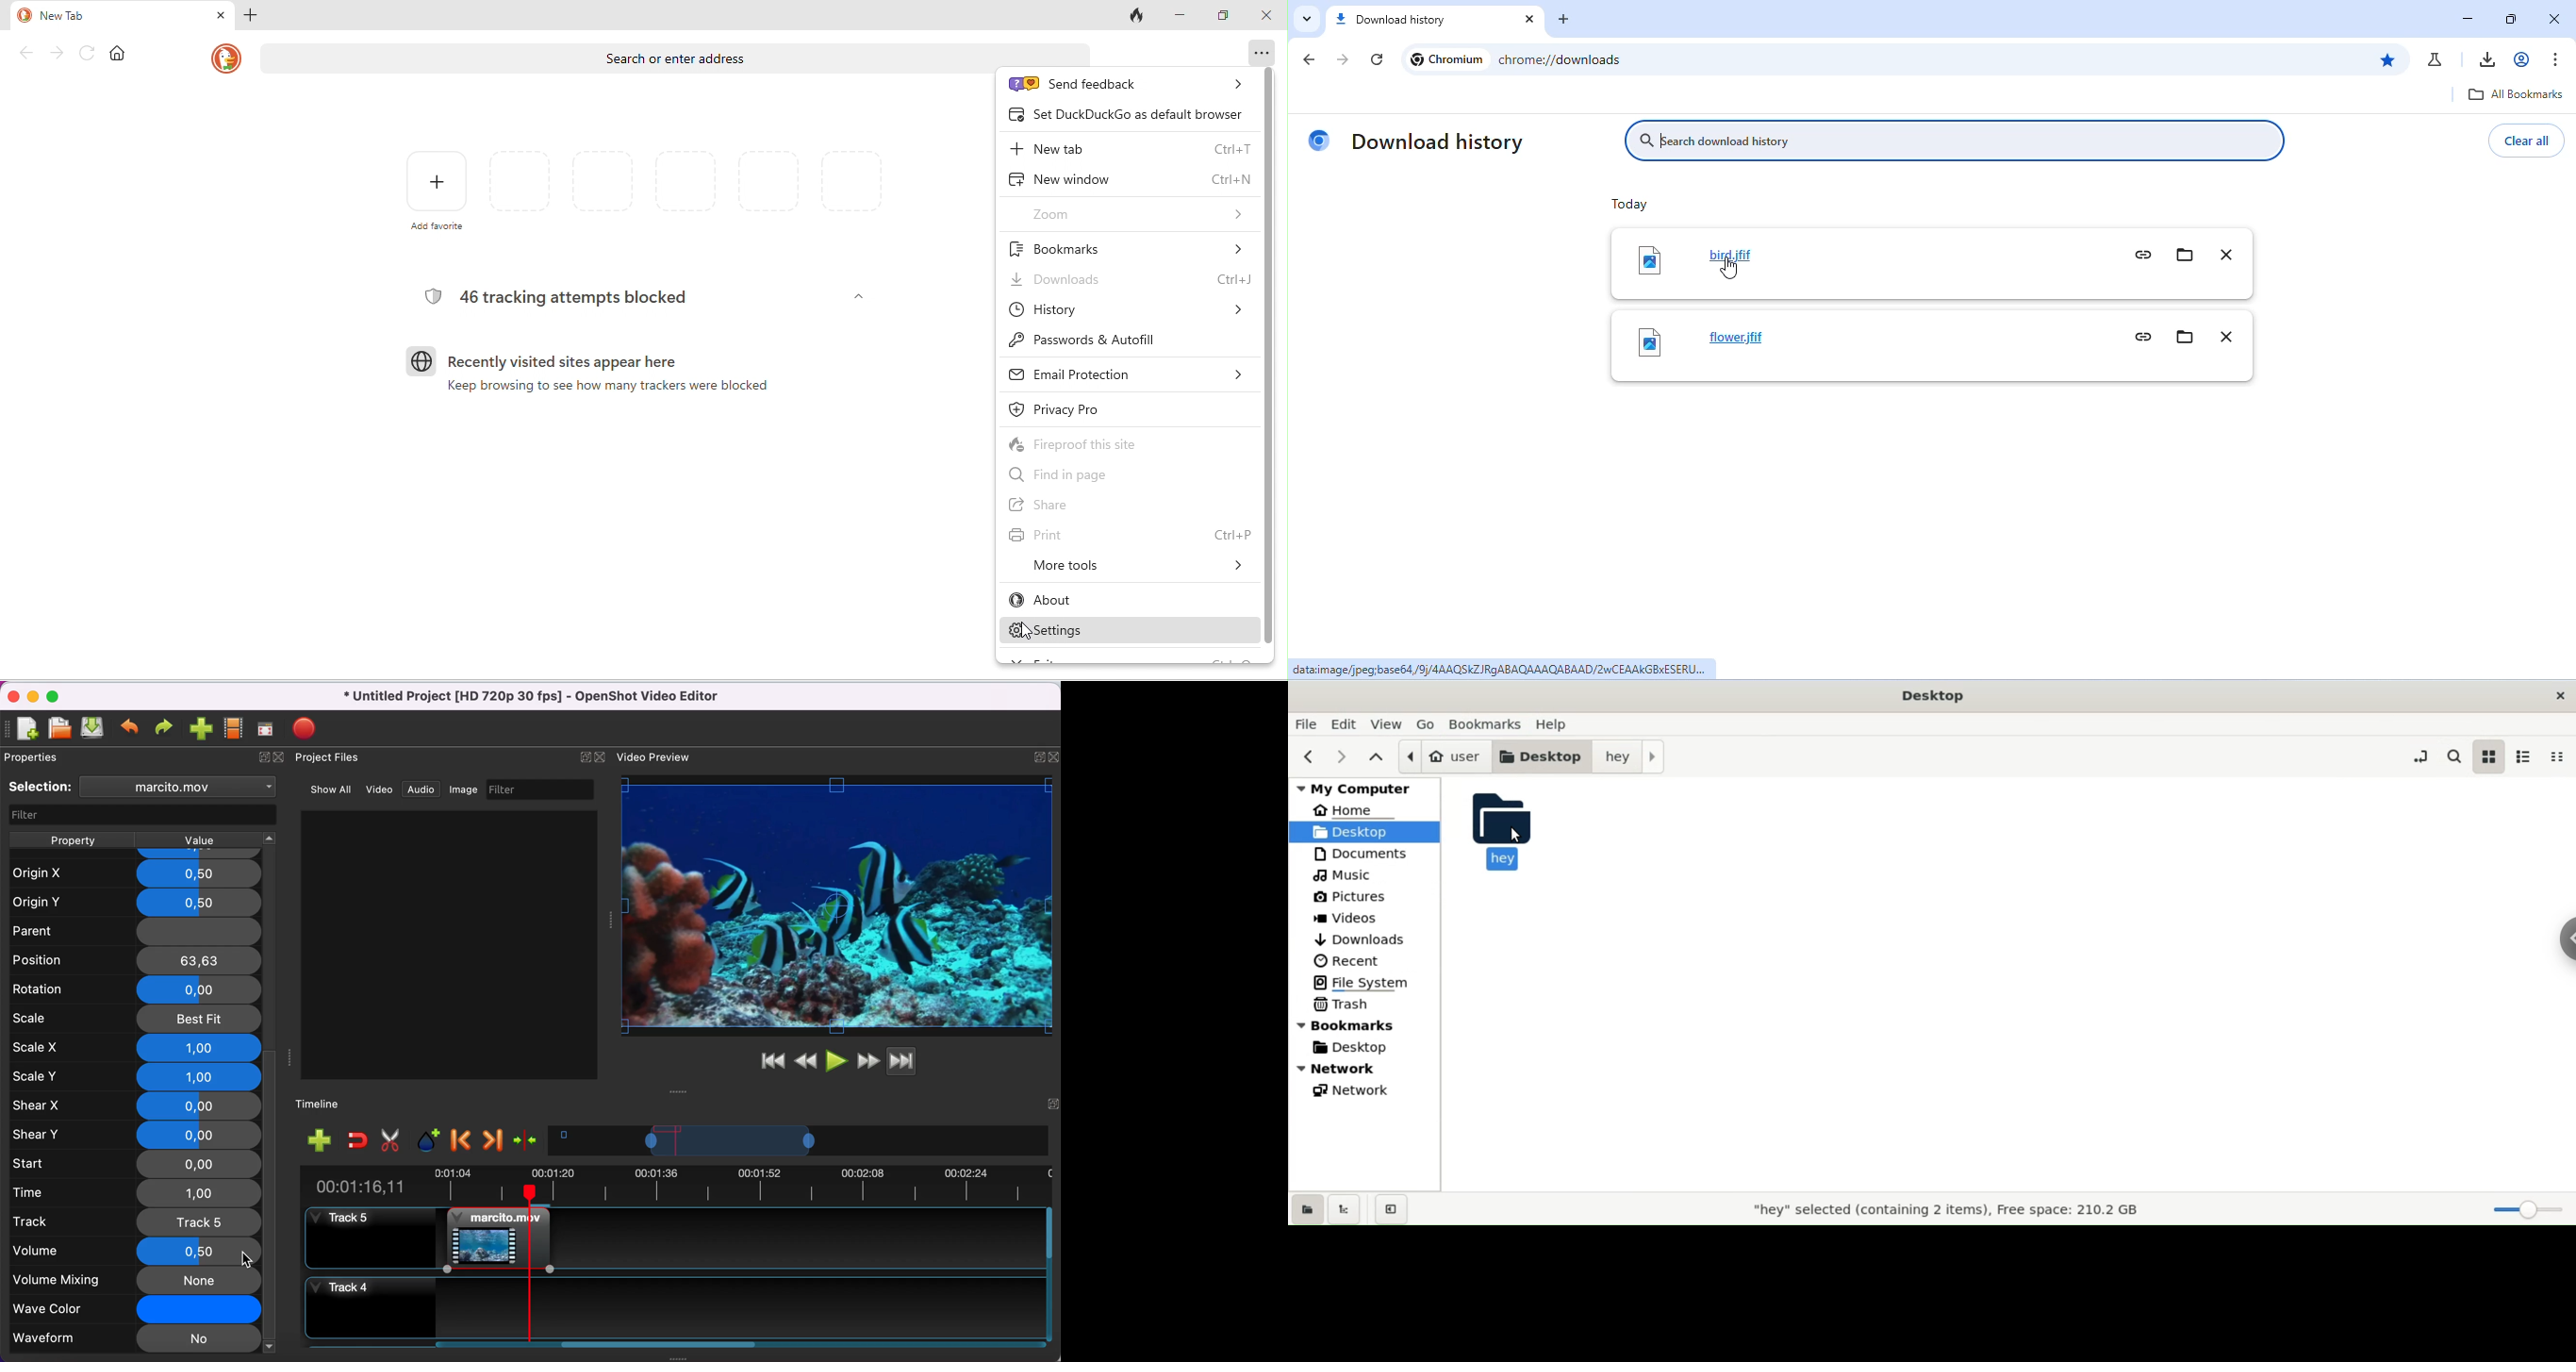 The image size is (2576, 1372). Describe the element at coordinates (679, 55) in the screenshot. I see `search bar` at that location.